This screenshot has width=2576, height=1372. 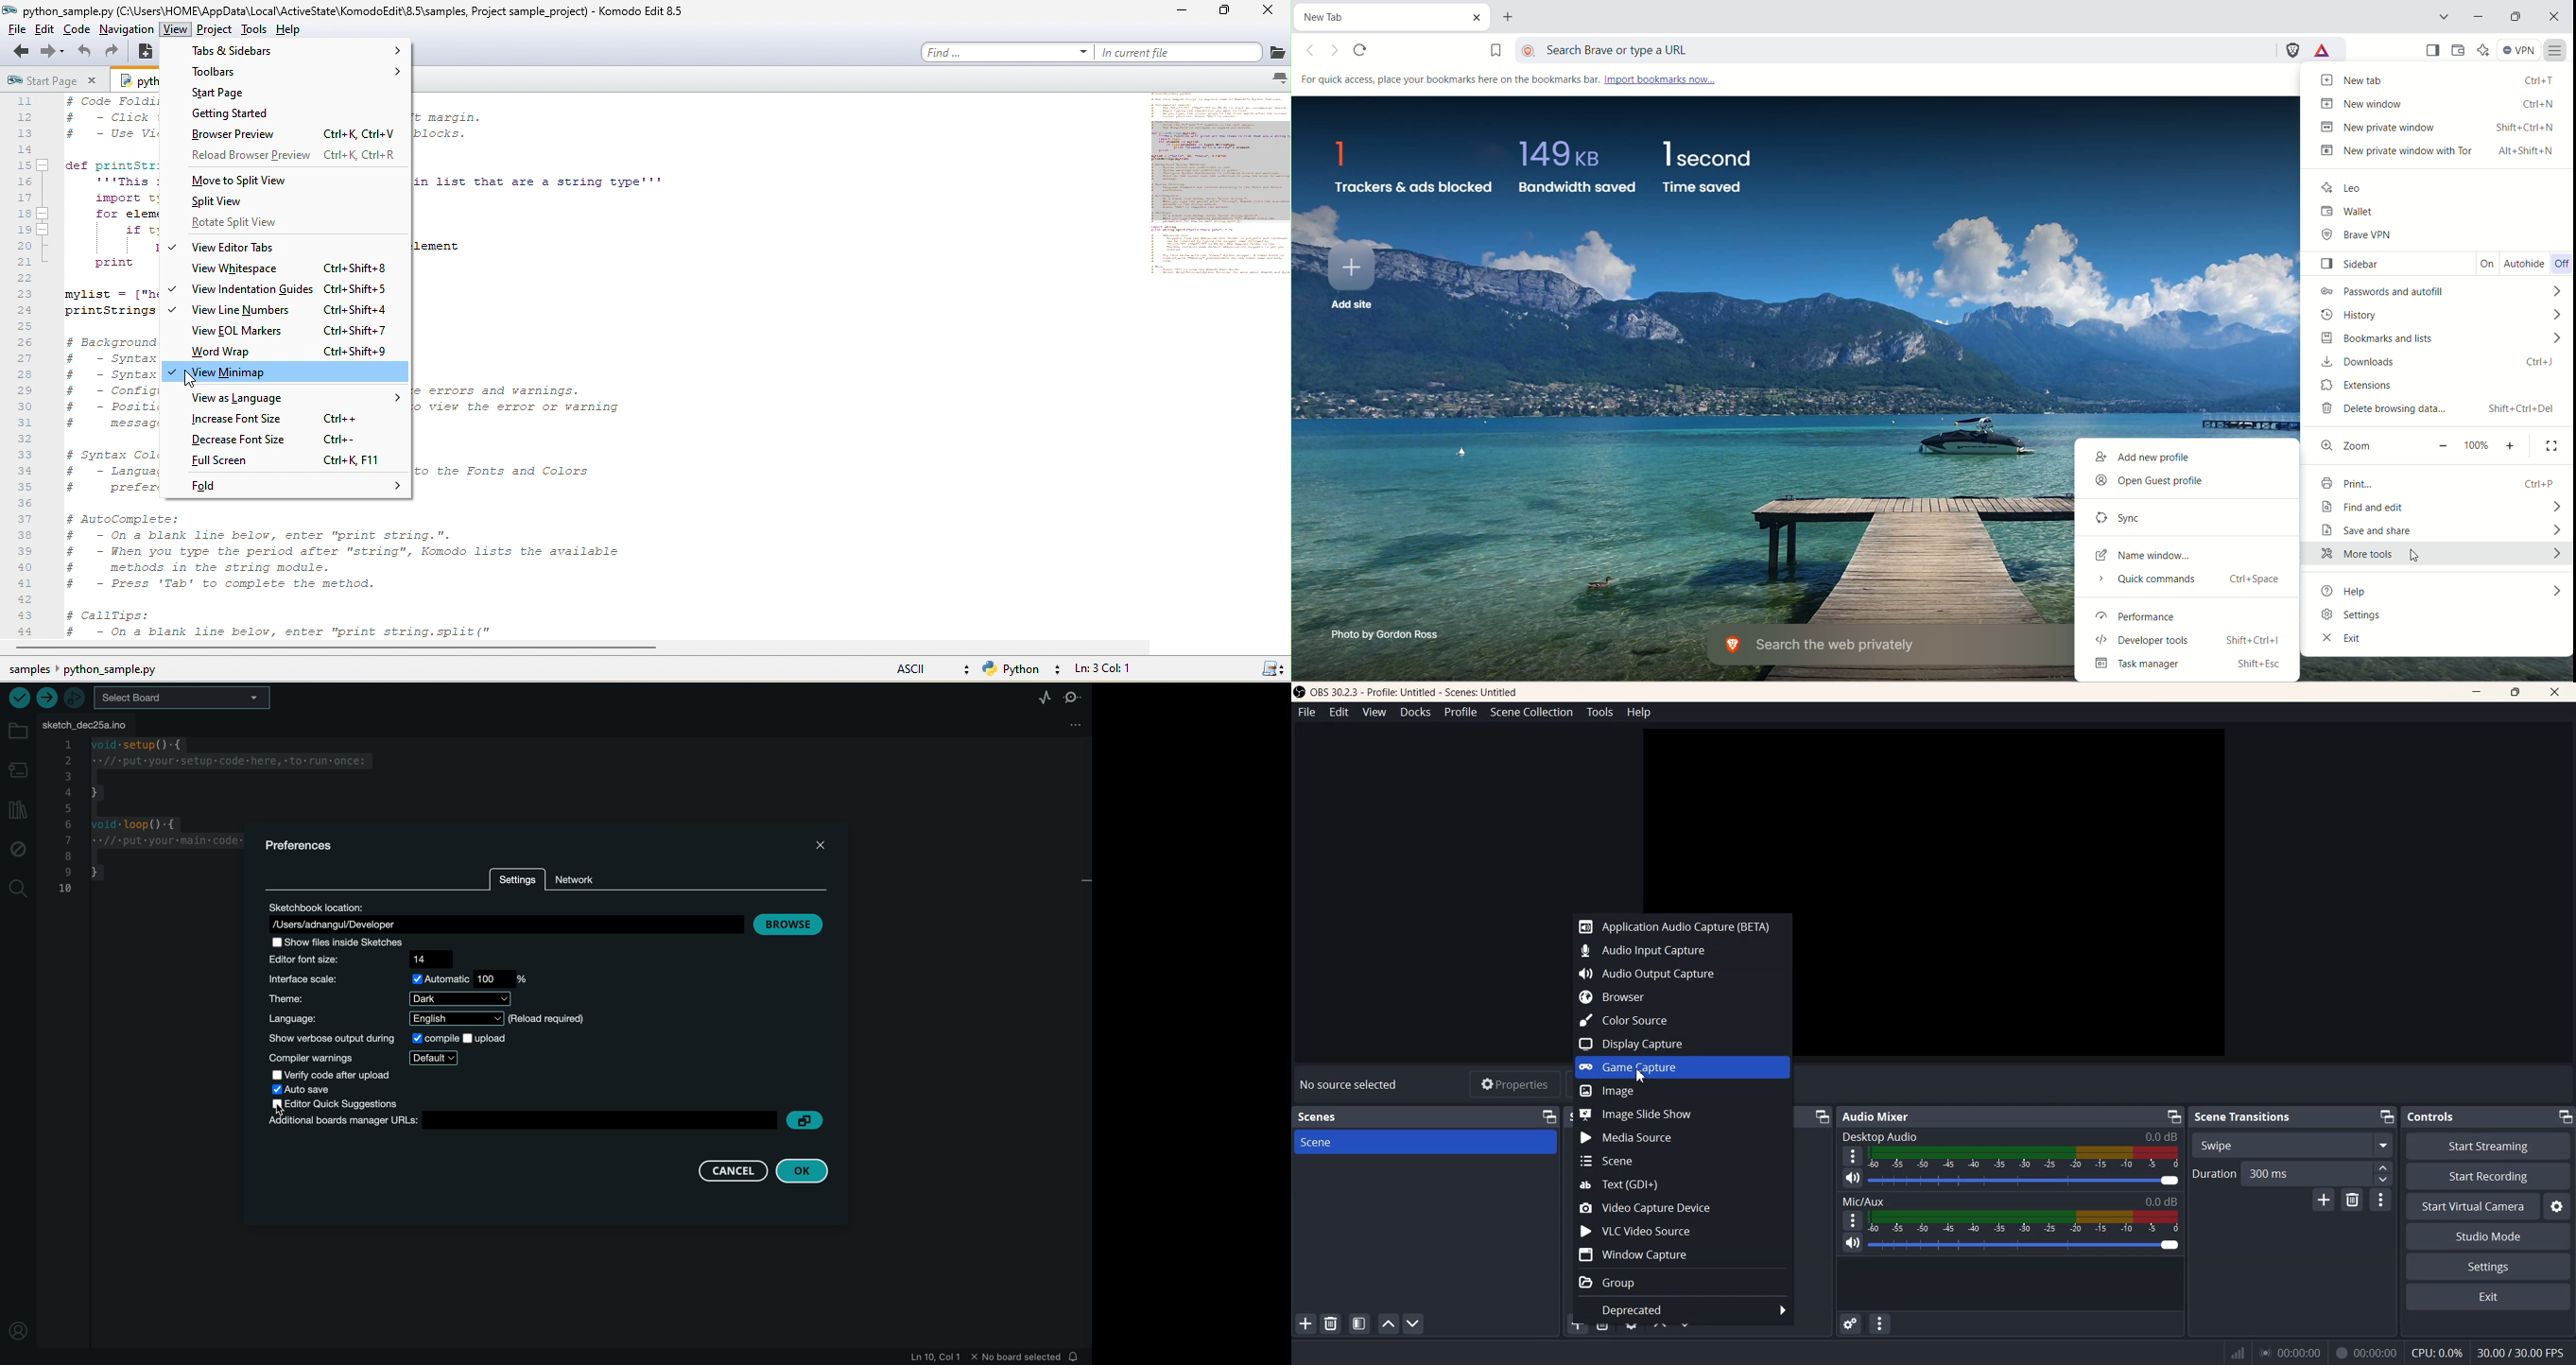 What do you see at coordinates (1676, 996) in the screenshot?
I see `Browser` at bounding box center [1676, 996].